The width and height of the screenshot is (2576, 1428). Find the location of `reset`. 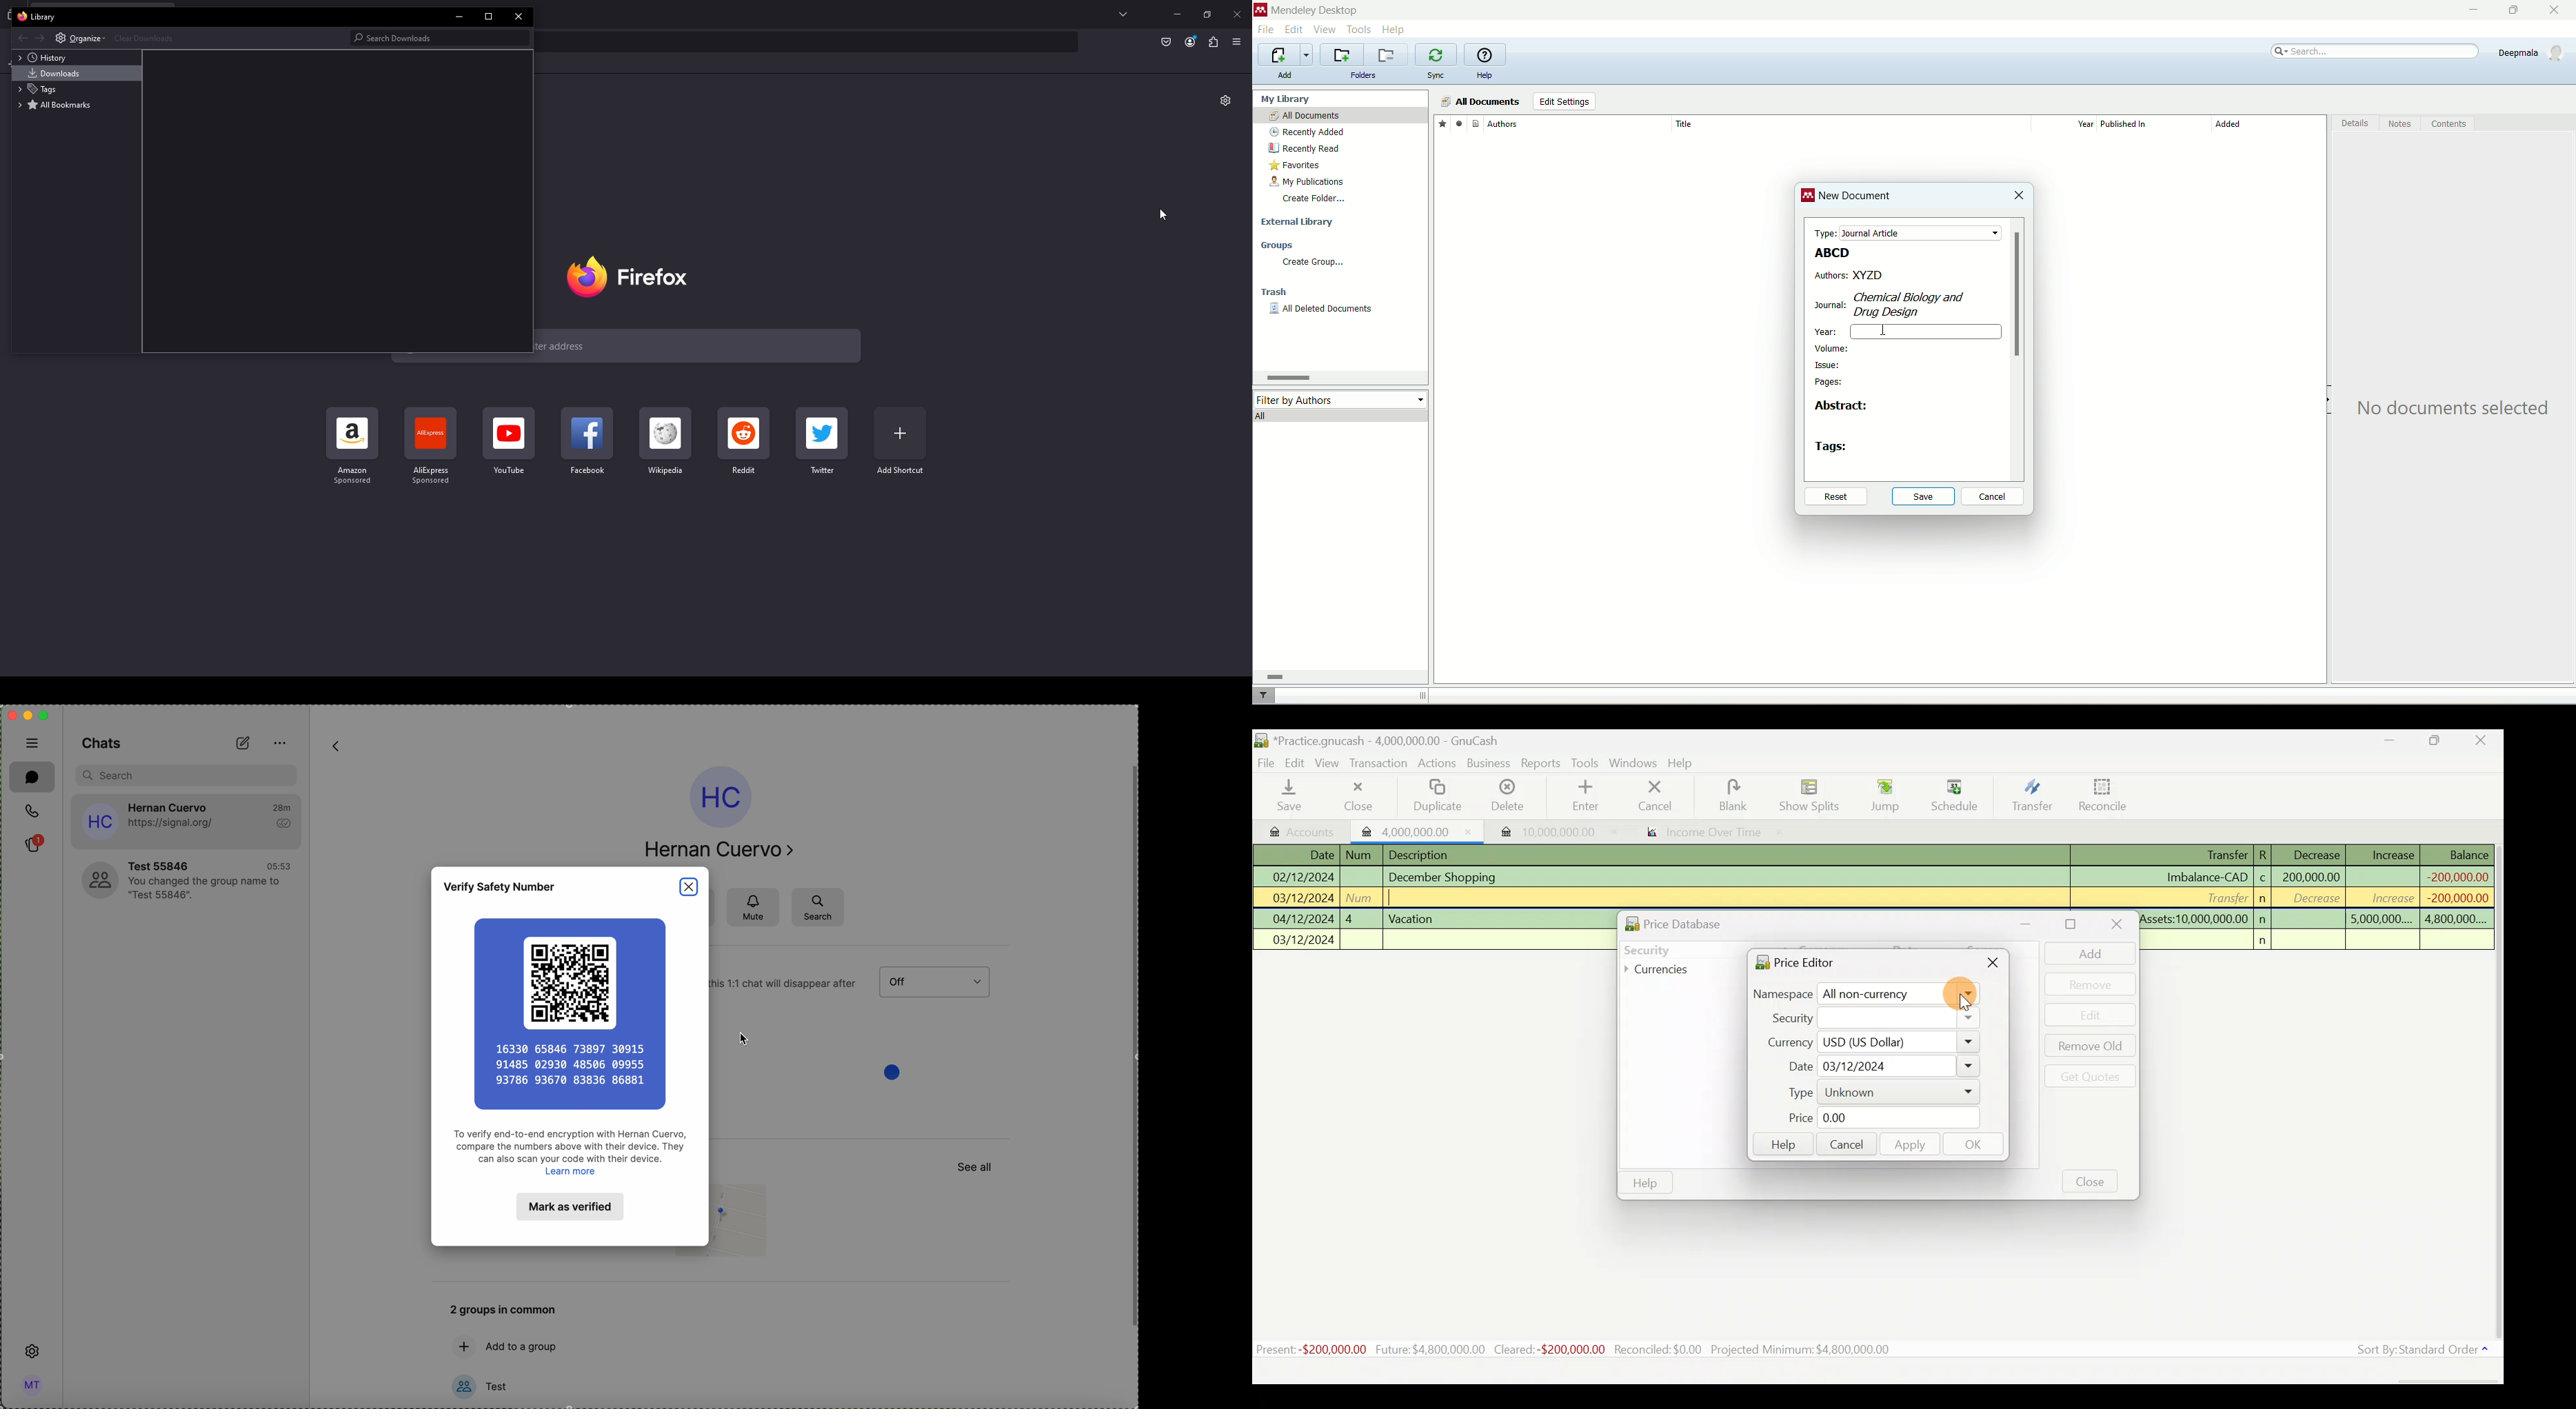

reset is located at coordinates (1834, 498).